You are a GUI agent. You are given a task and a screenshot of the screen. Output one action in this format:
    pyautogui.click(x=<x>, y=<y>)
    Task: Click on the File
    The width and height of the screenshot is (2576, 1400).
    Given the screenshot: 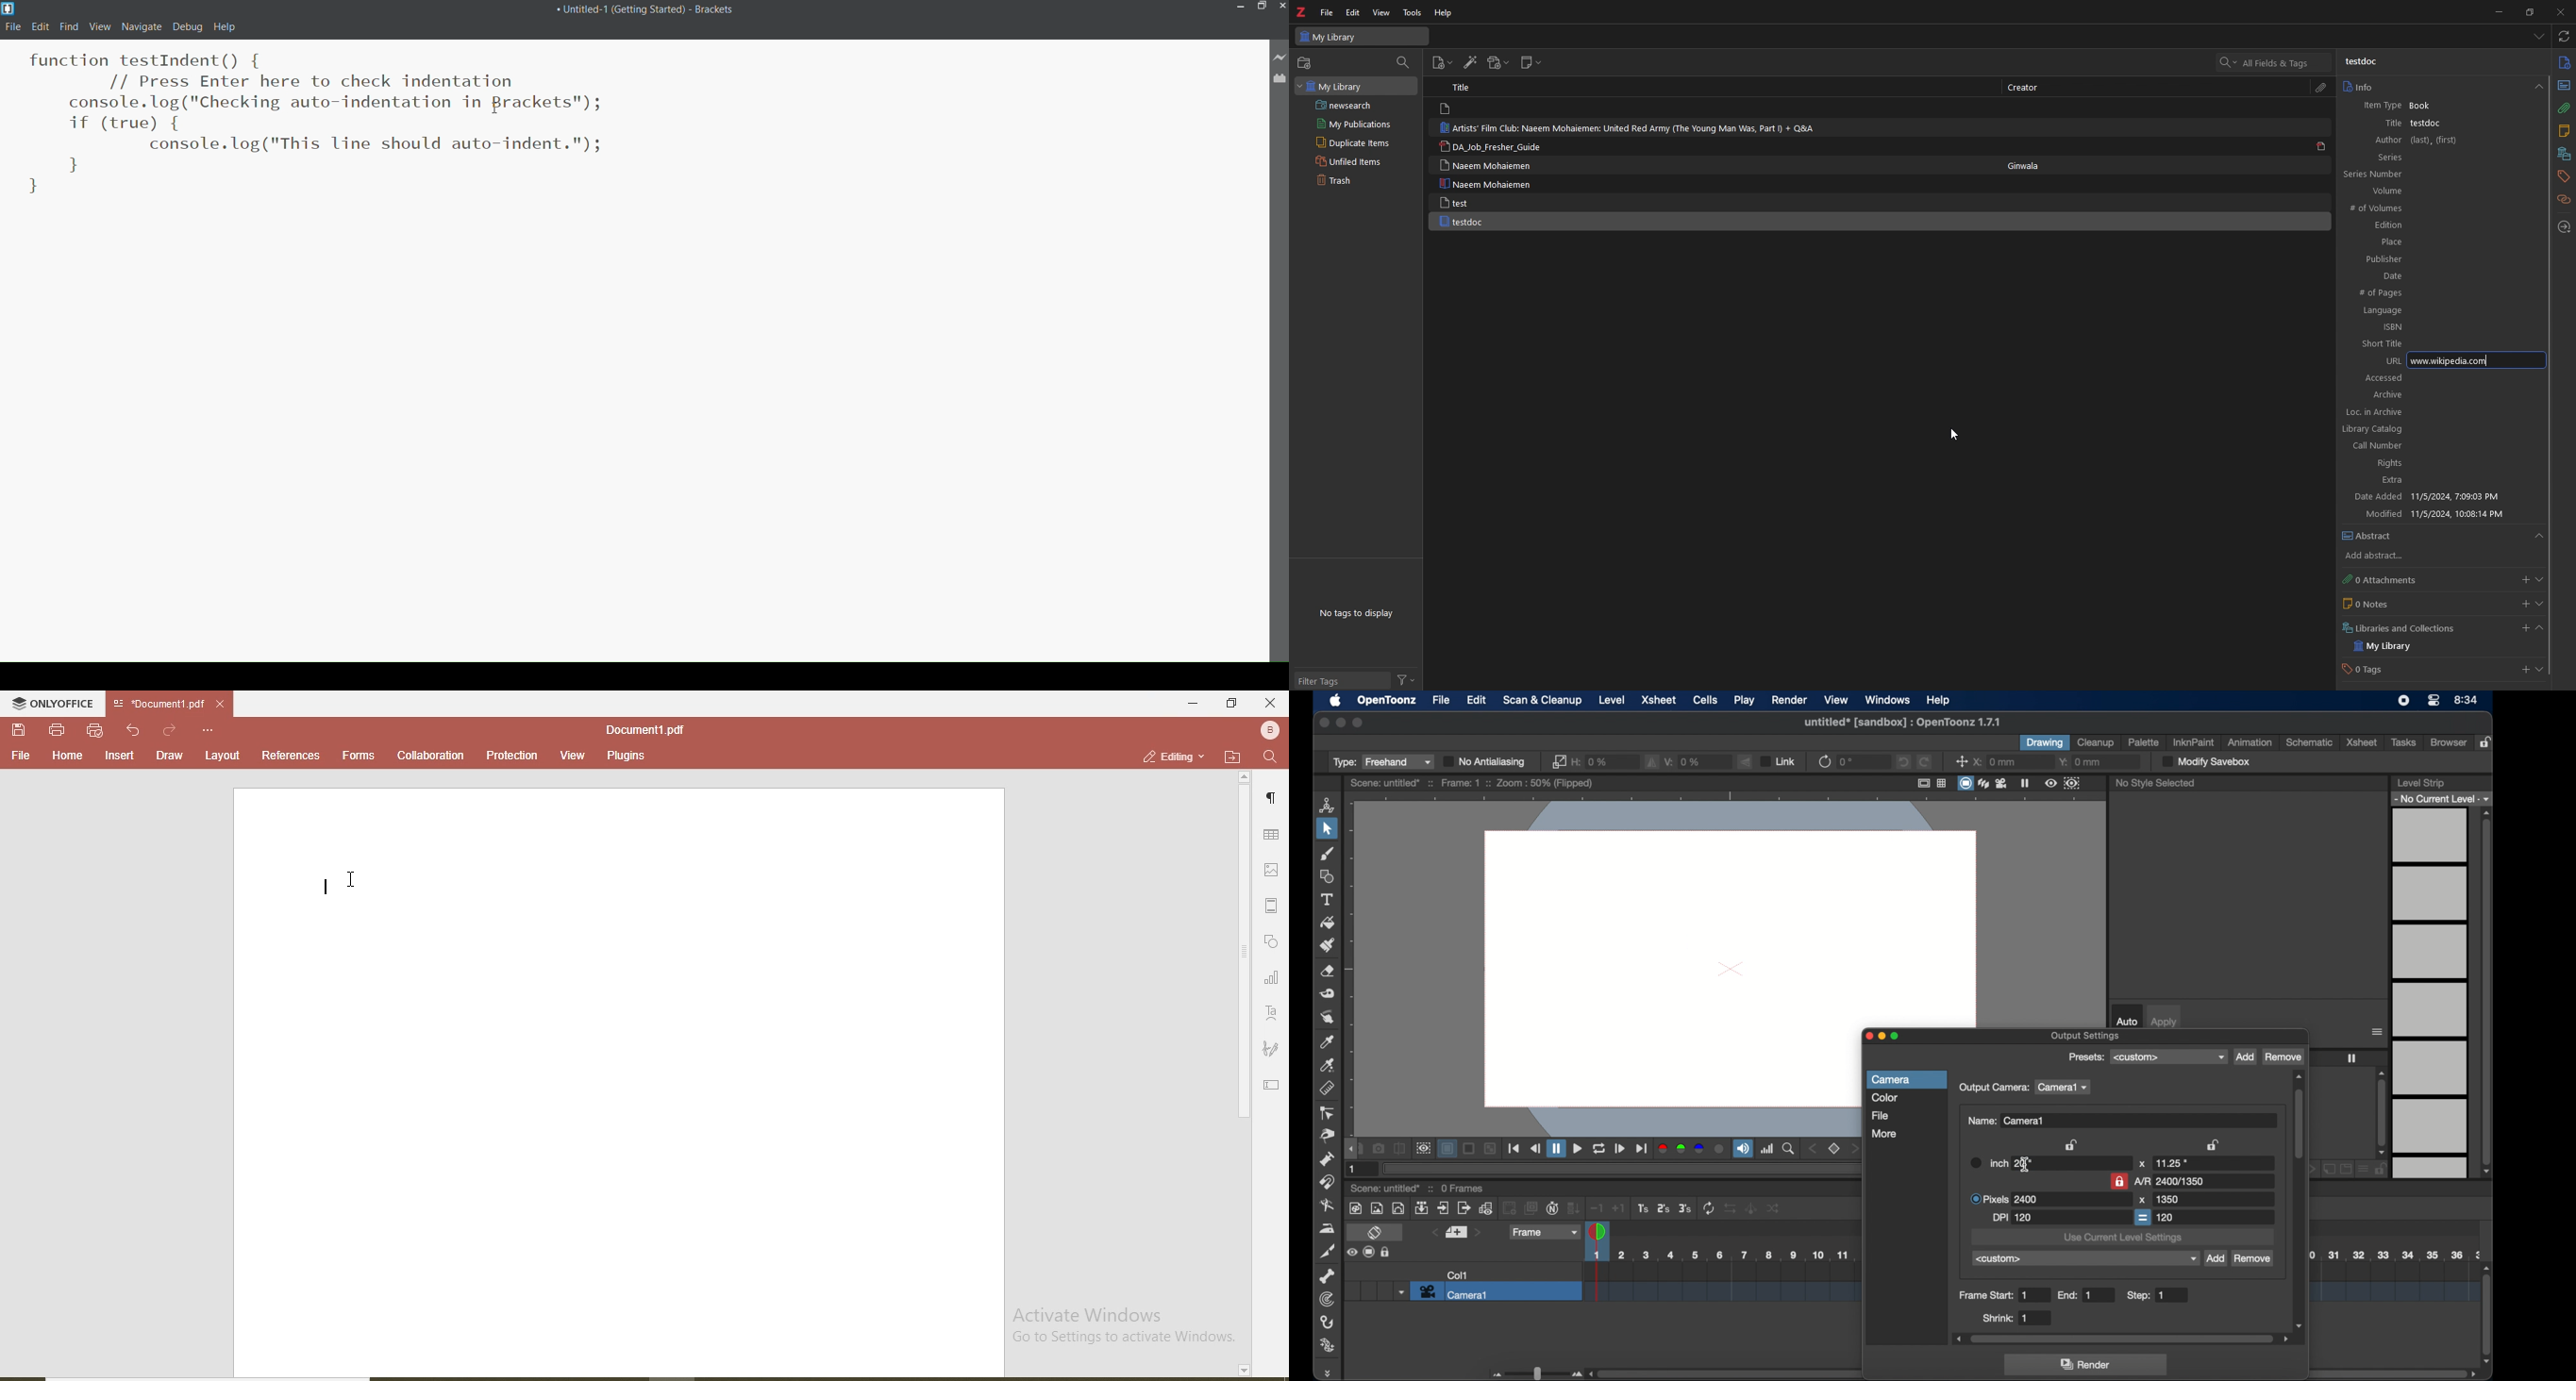 What is the action you would take?
    pyautogui.click(x=14, y=28)
    